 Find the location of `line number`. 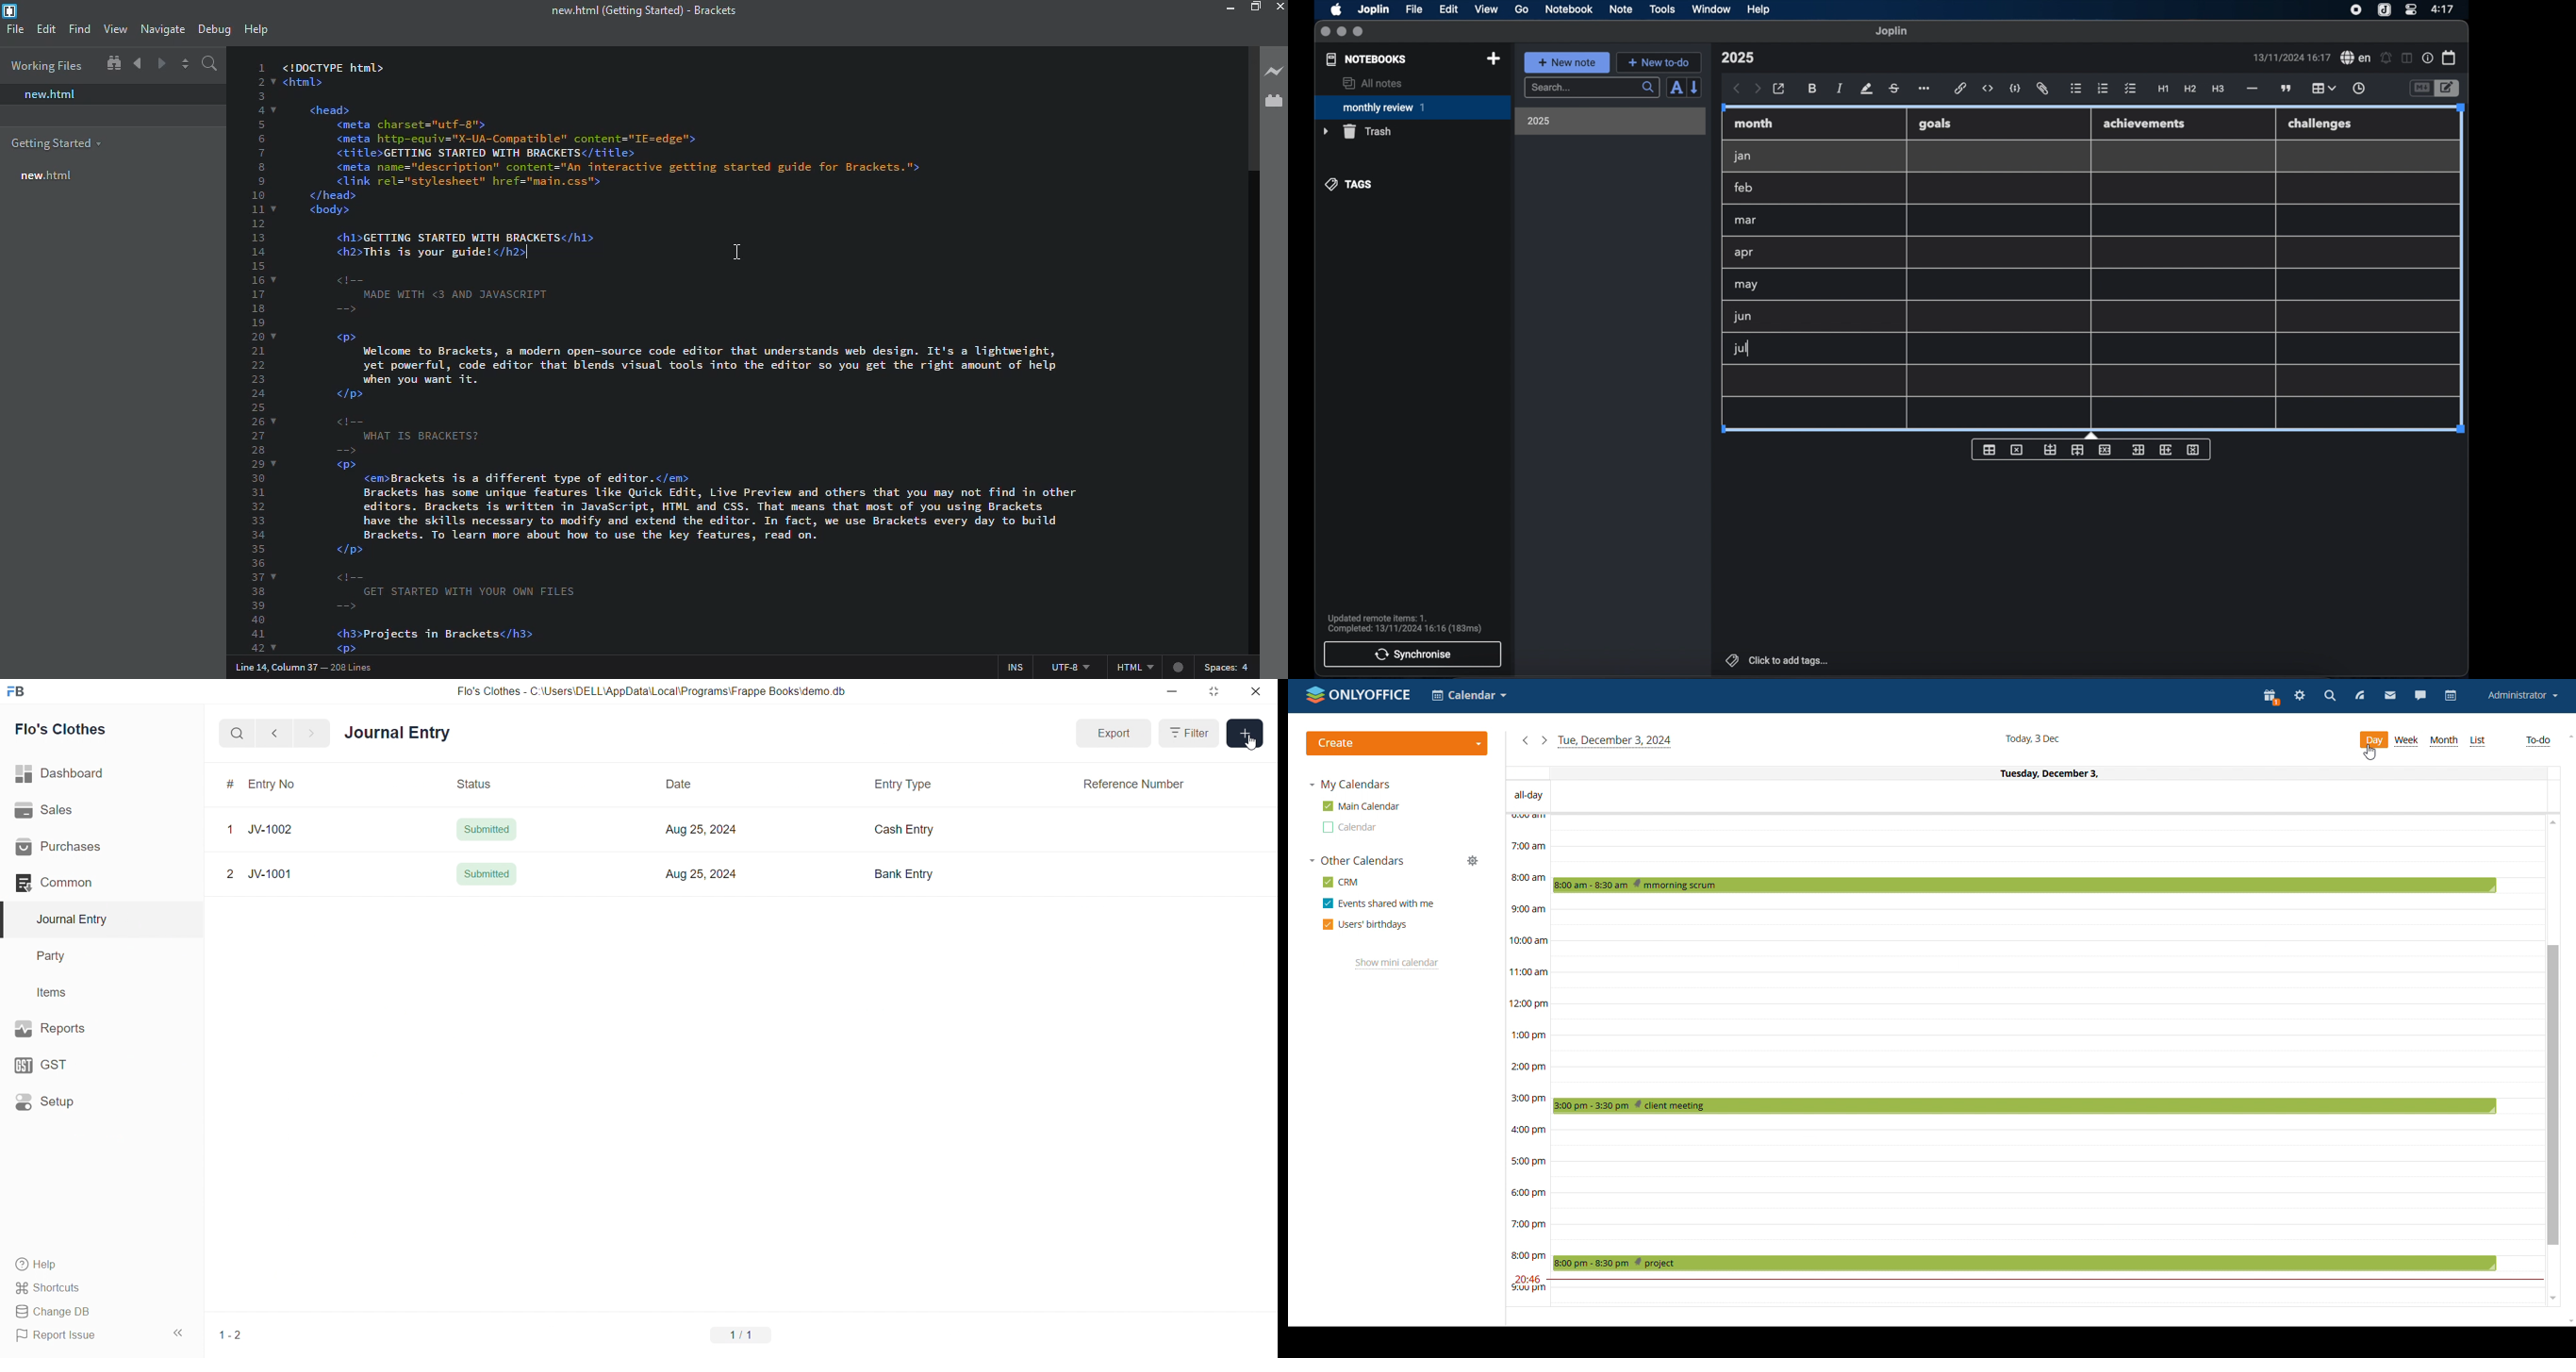

line number is located at coordinates (261, 354).